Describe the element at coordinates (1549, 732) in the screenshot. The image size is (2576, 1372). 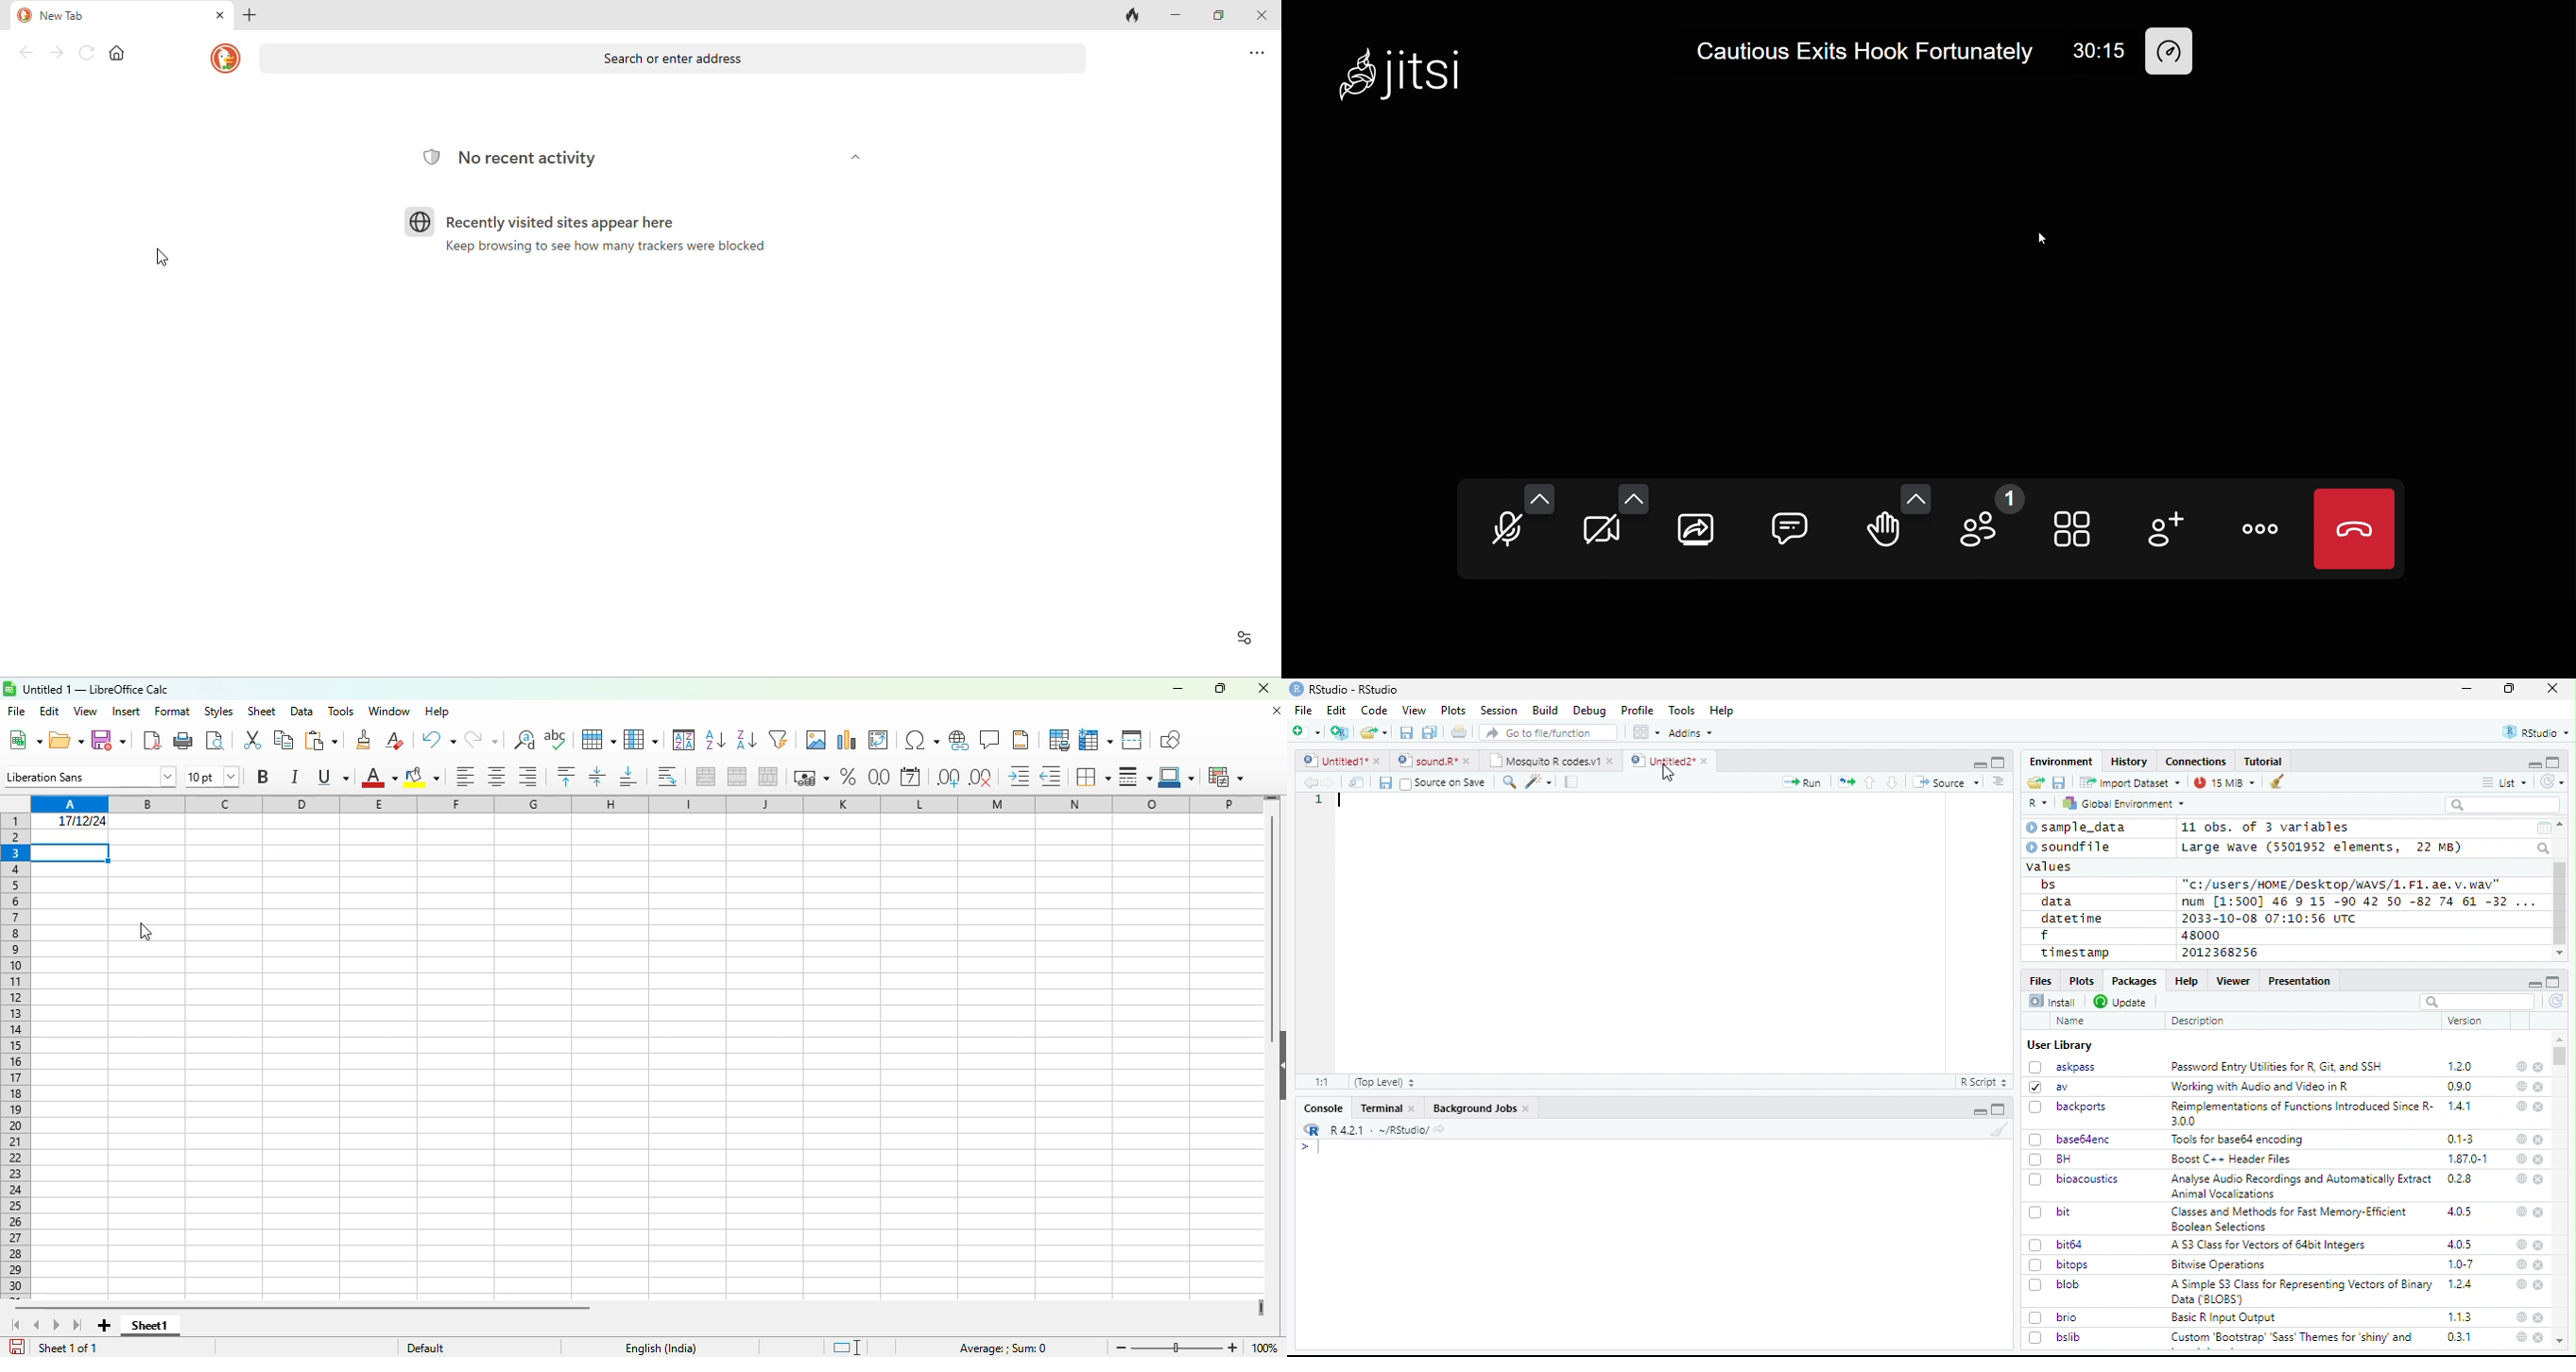
I see `Go to file/function` at that location.